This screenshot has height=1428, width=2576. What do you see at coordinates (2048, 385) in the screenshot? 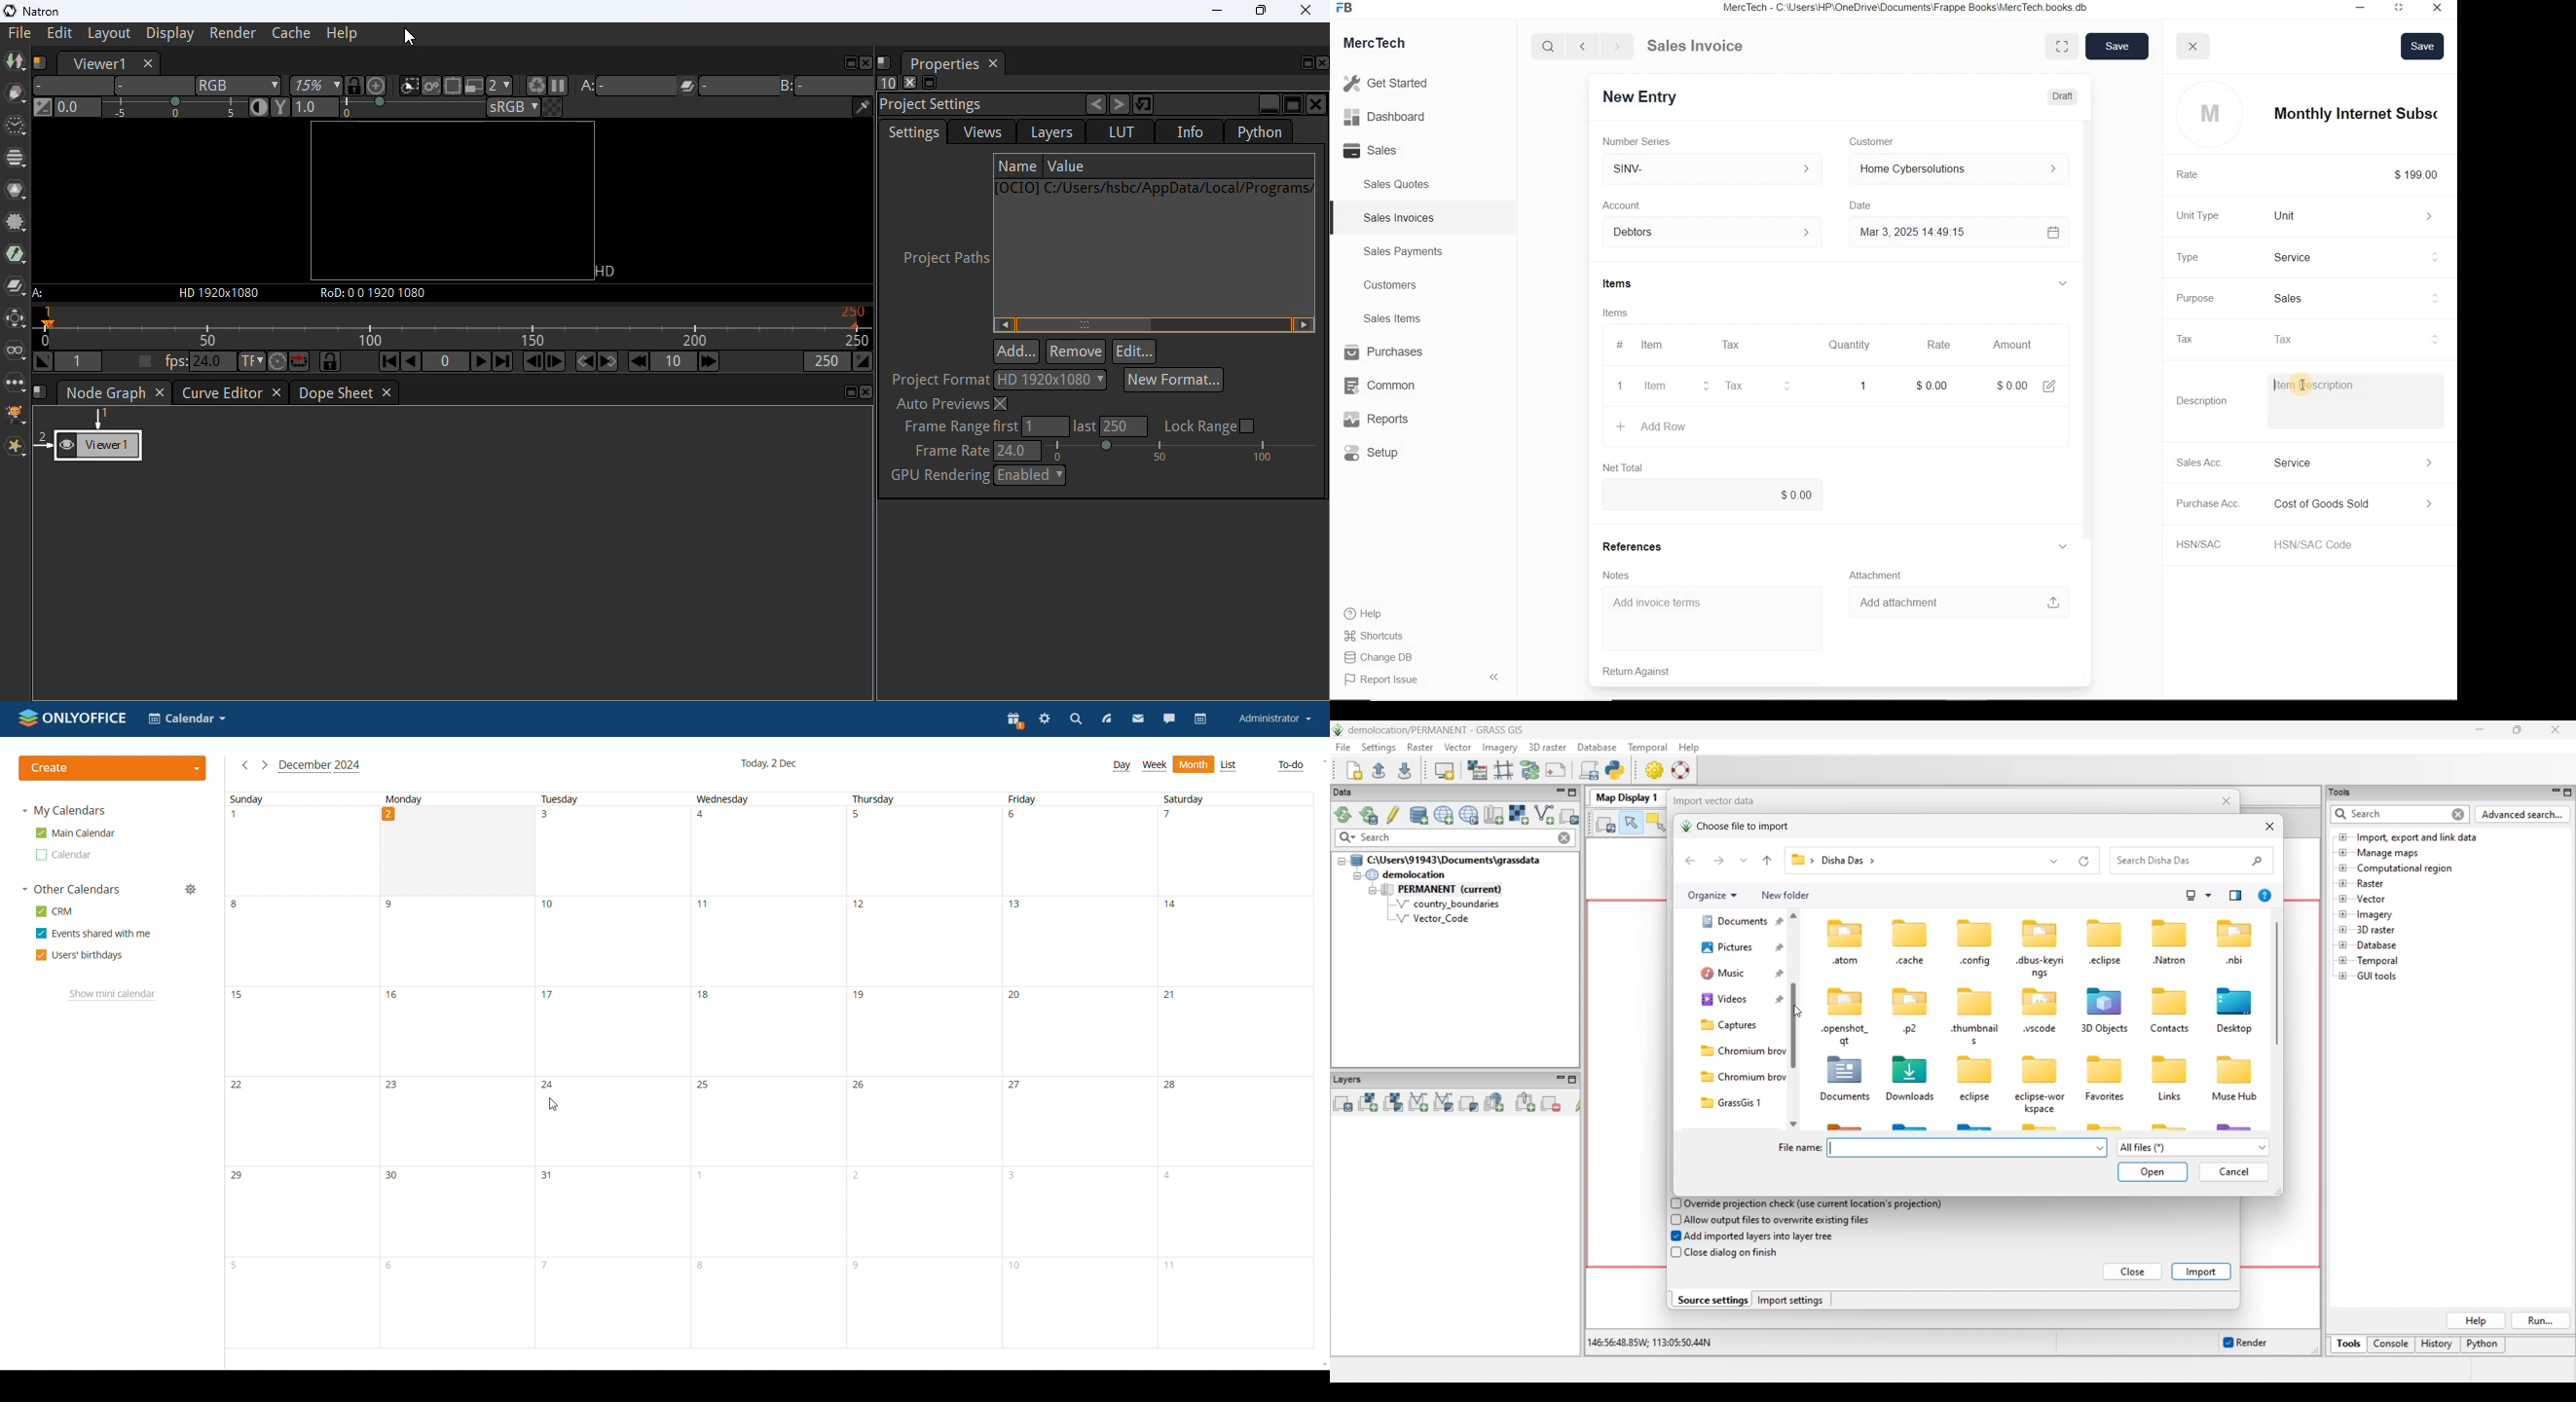
I see `edit` at bounding box center [2048, 385].